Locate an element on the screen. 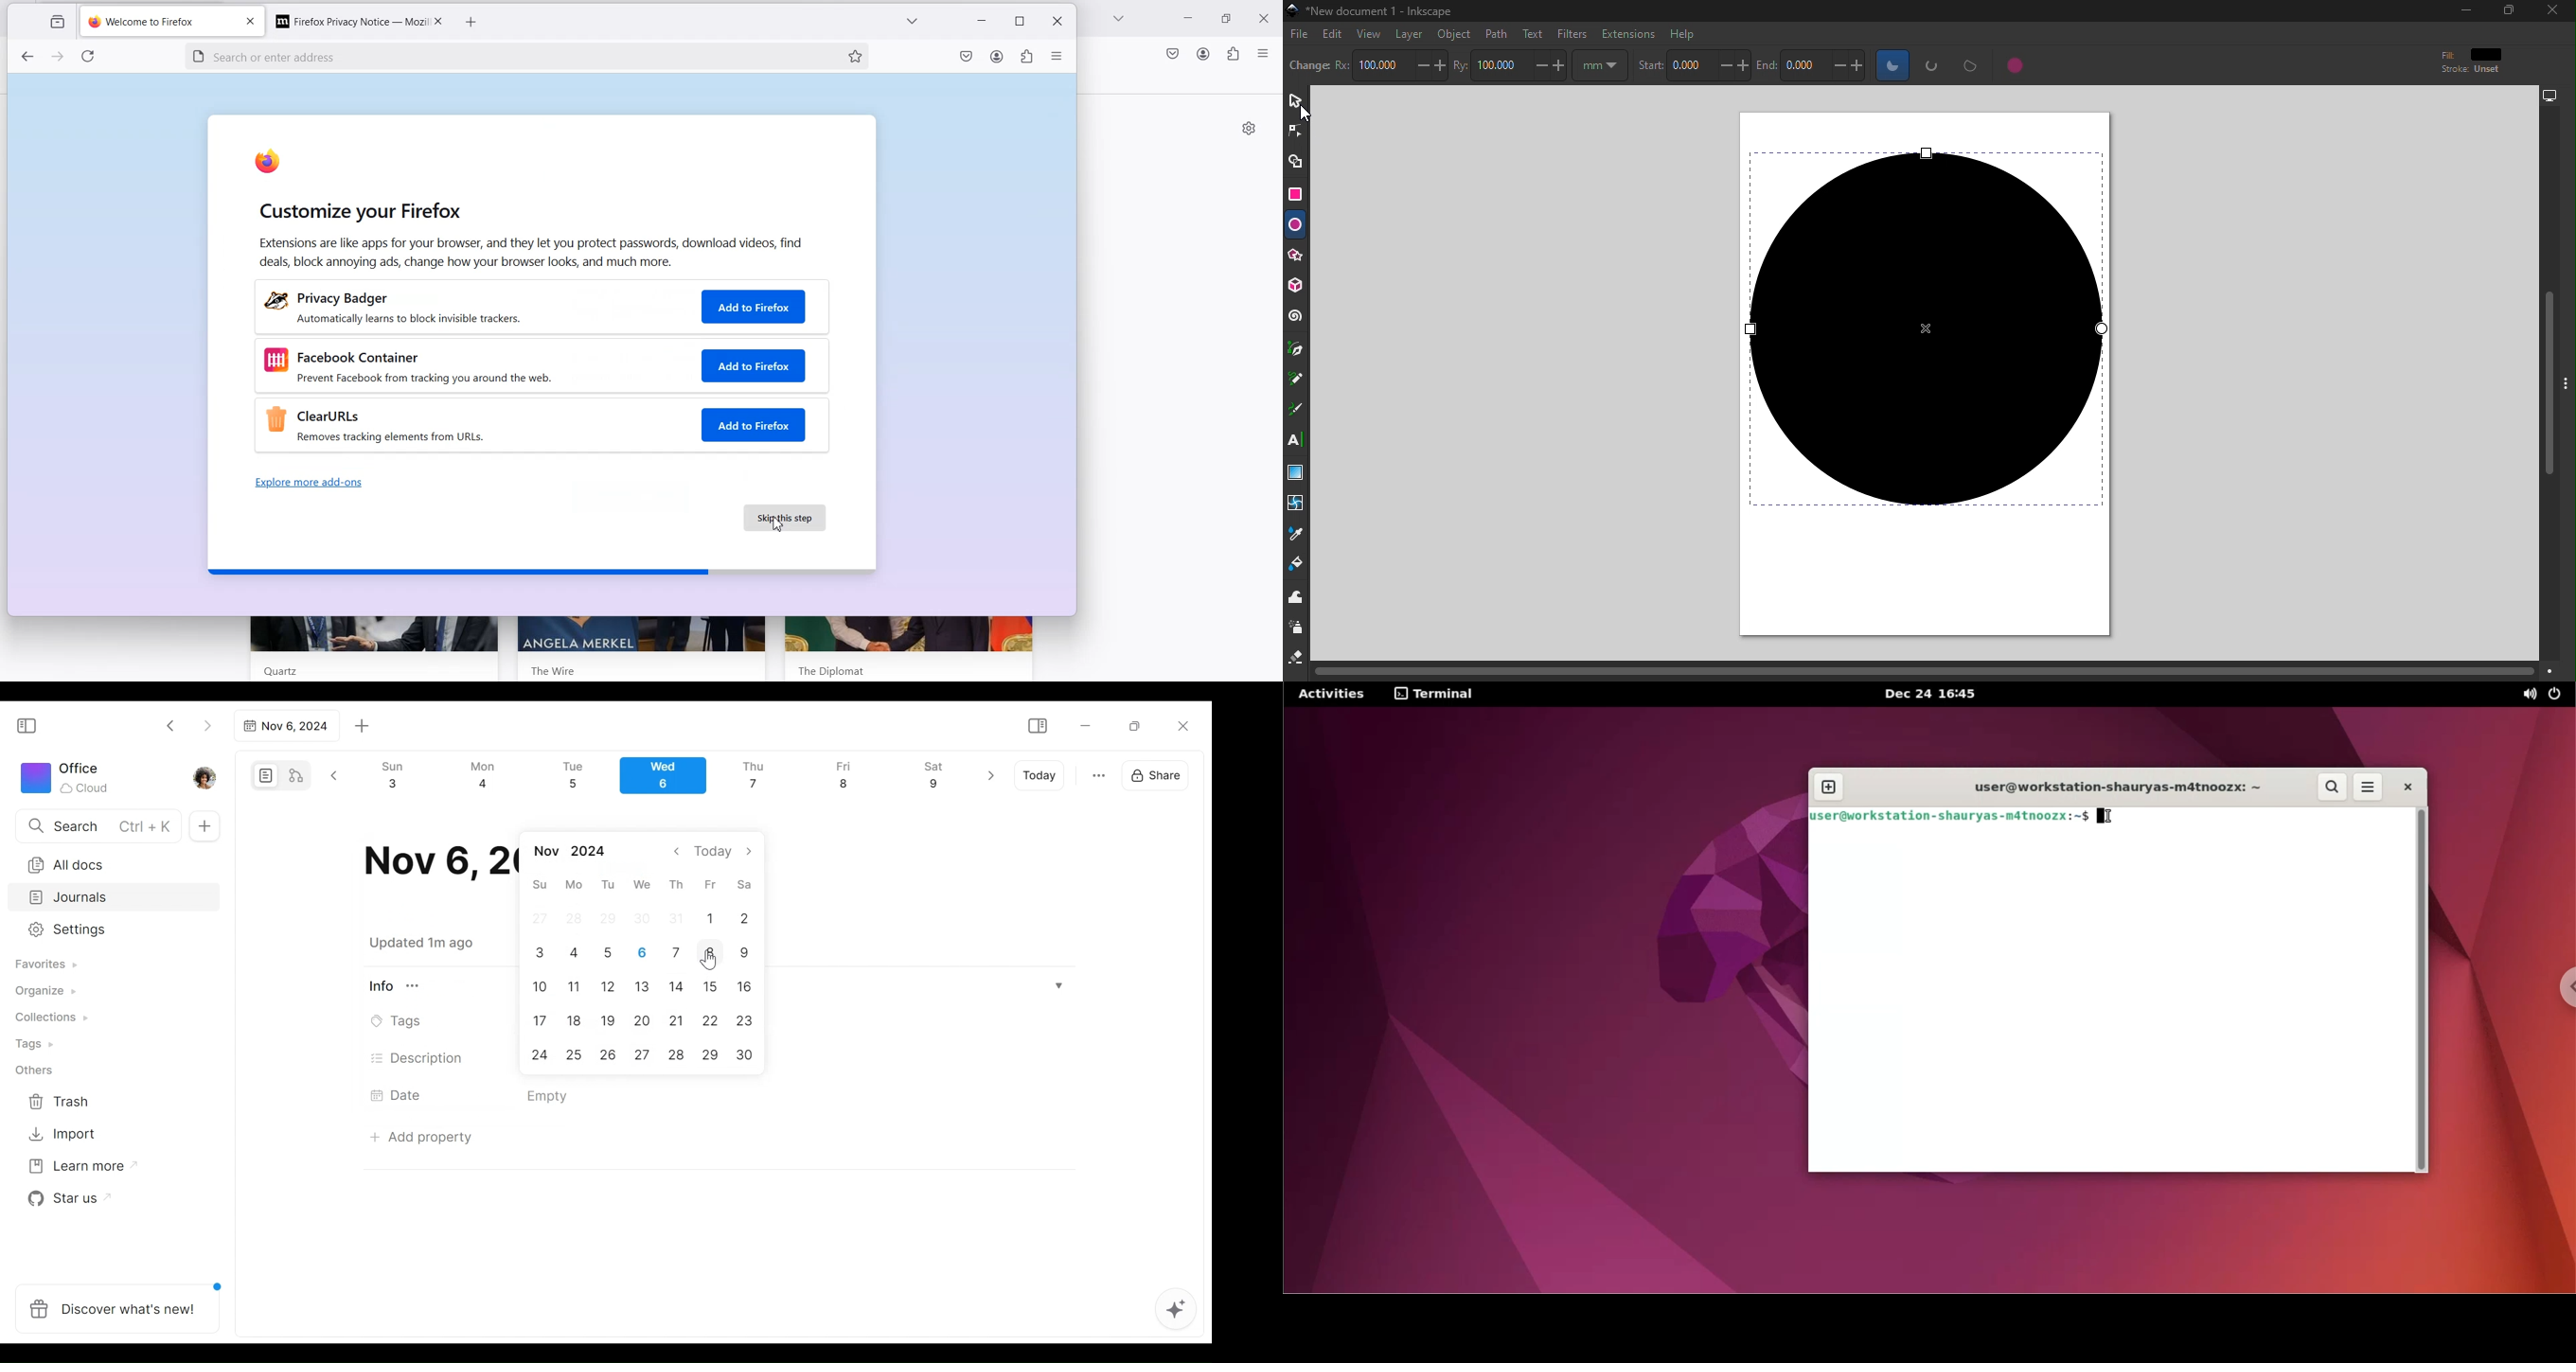 The height and width of the screenshot is (1372, 2576). Switch to chord (closed shape) is located at coordinates (1967, 67).